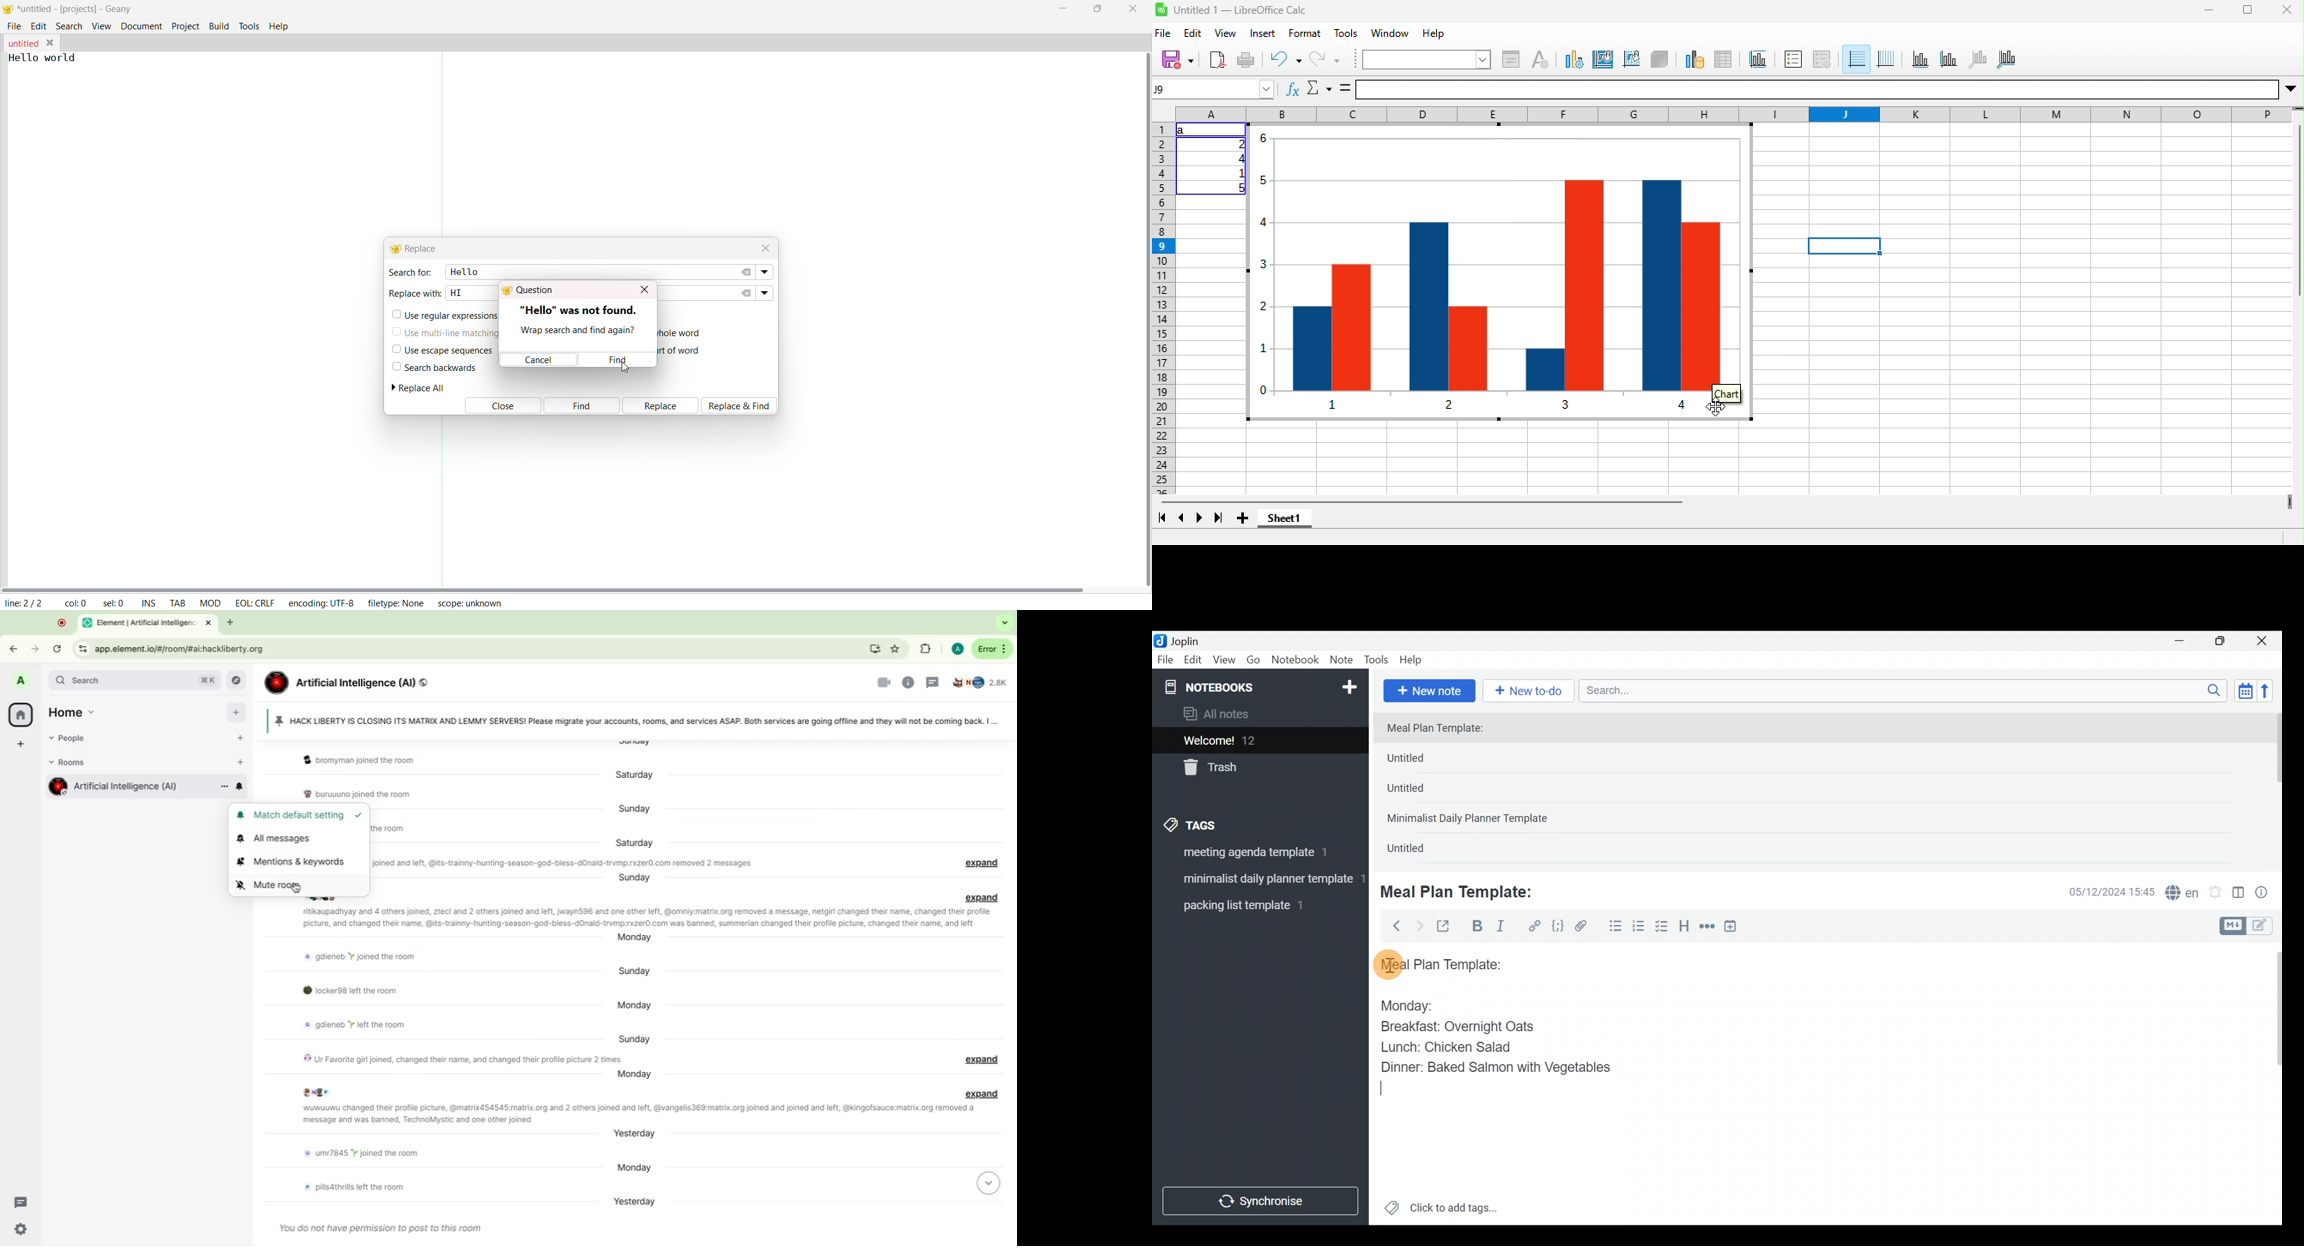 The height and width of the screenshot is (1260, 2324). What do you see at coordinates (2228, 641) in the screenshot?
I see `Maximize` at bounding box center [2228, 641].